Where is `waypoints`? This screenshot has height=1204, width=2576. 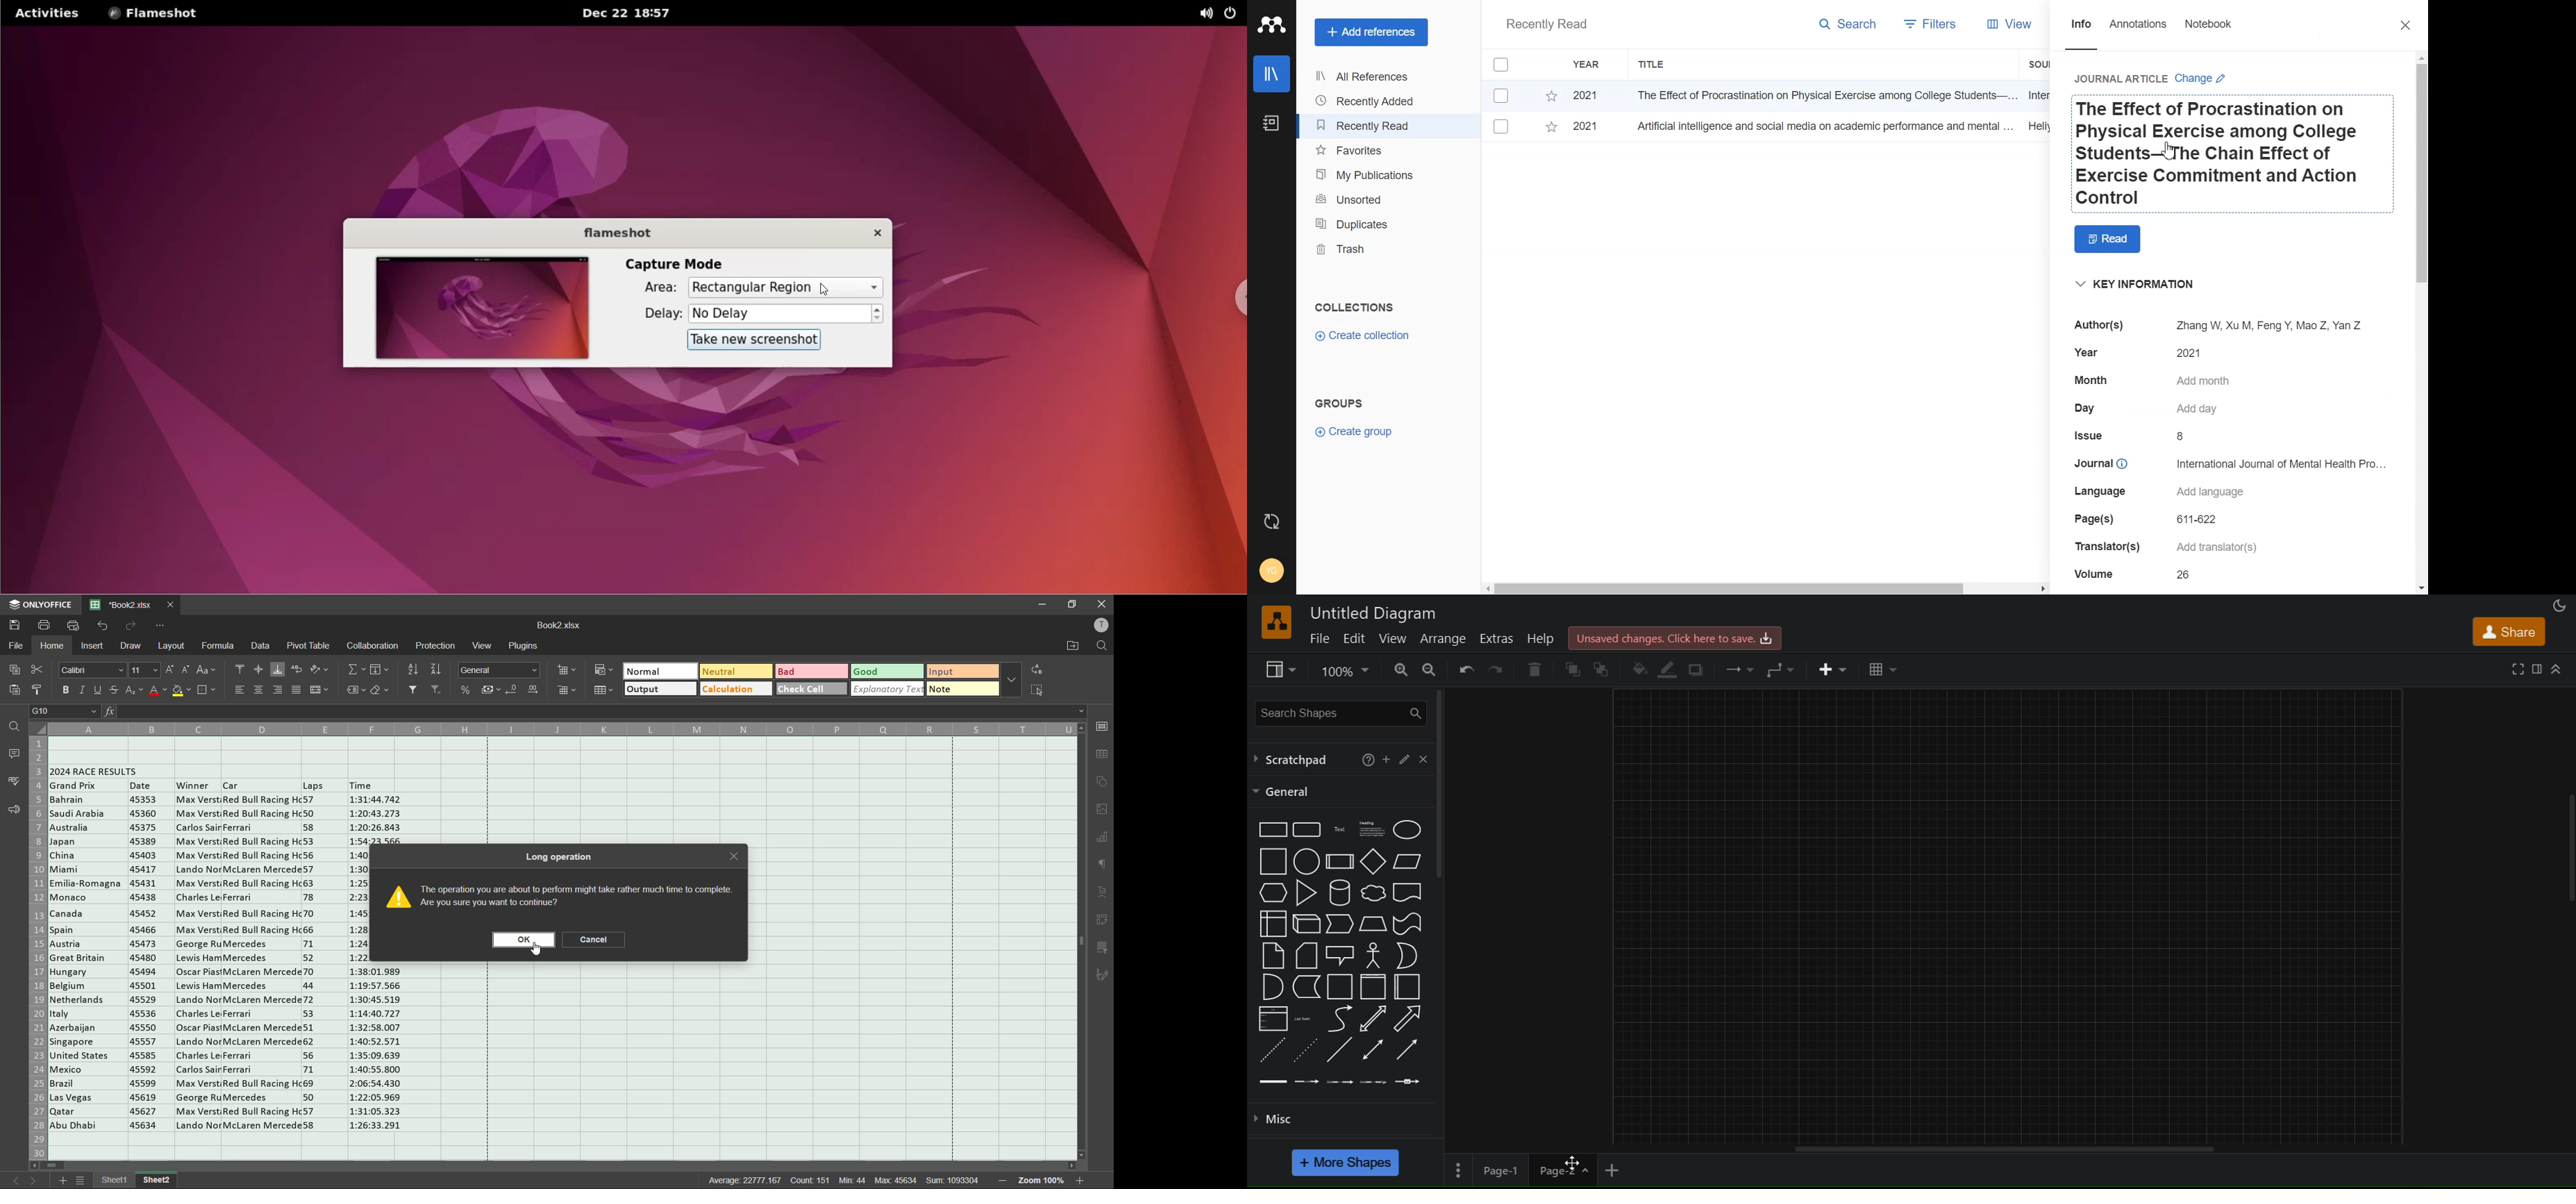 waypoints is located at coordinates (1780, 669).